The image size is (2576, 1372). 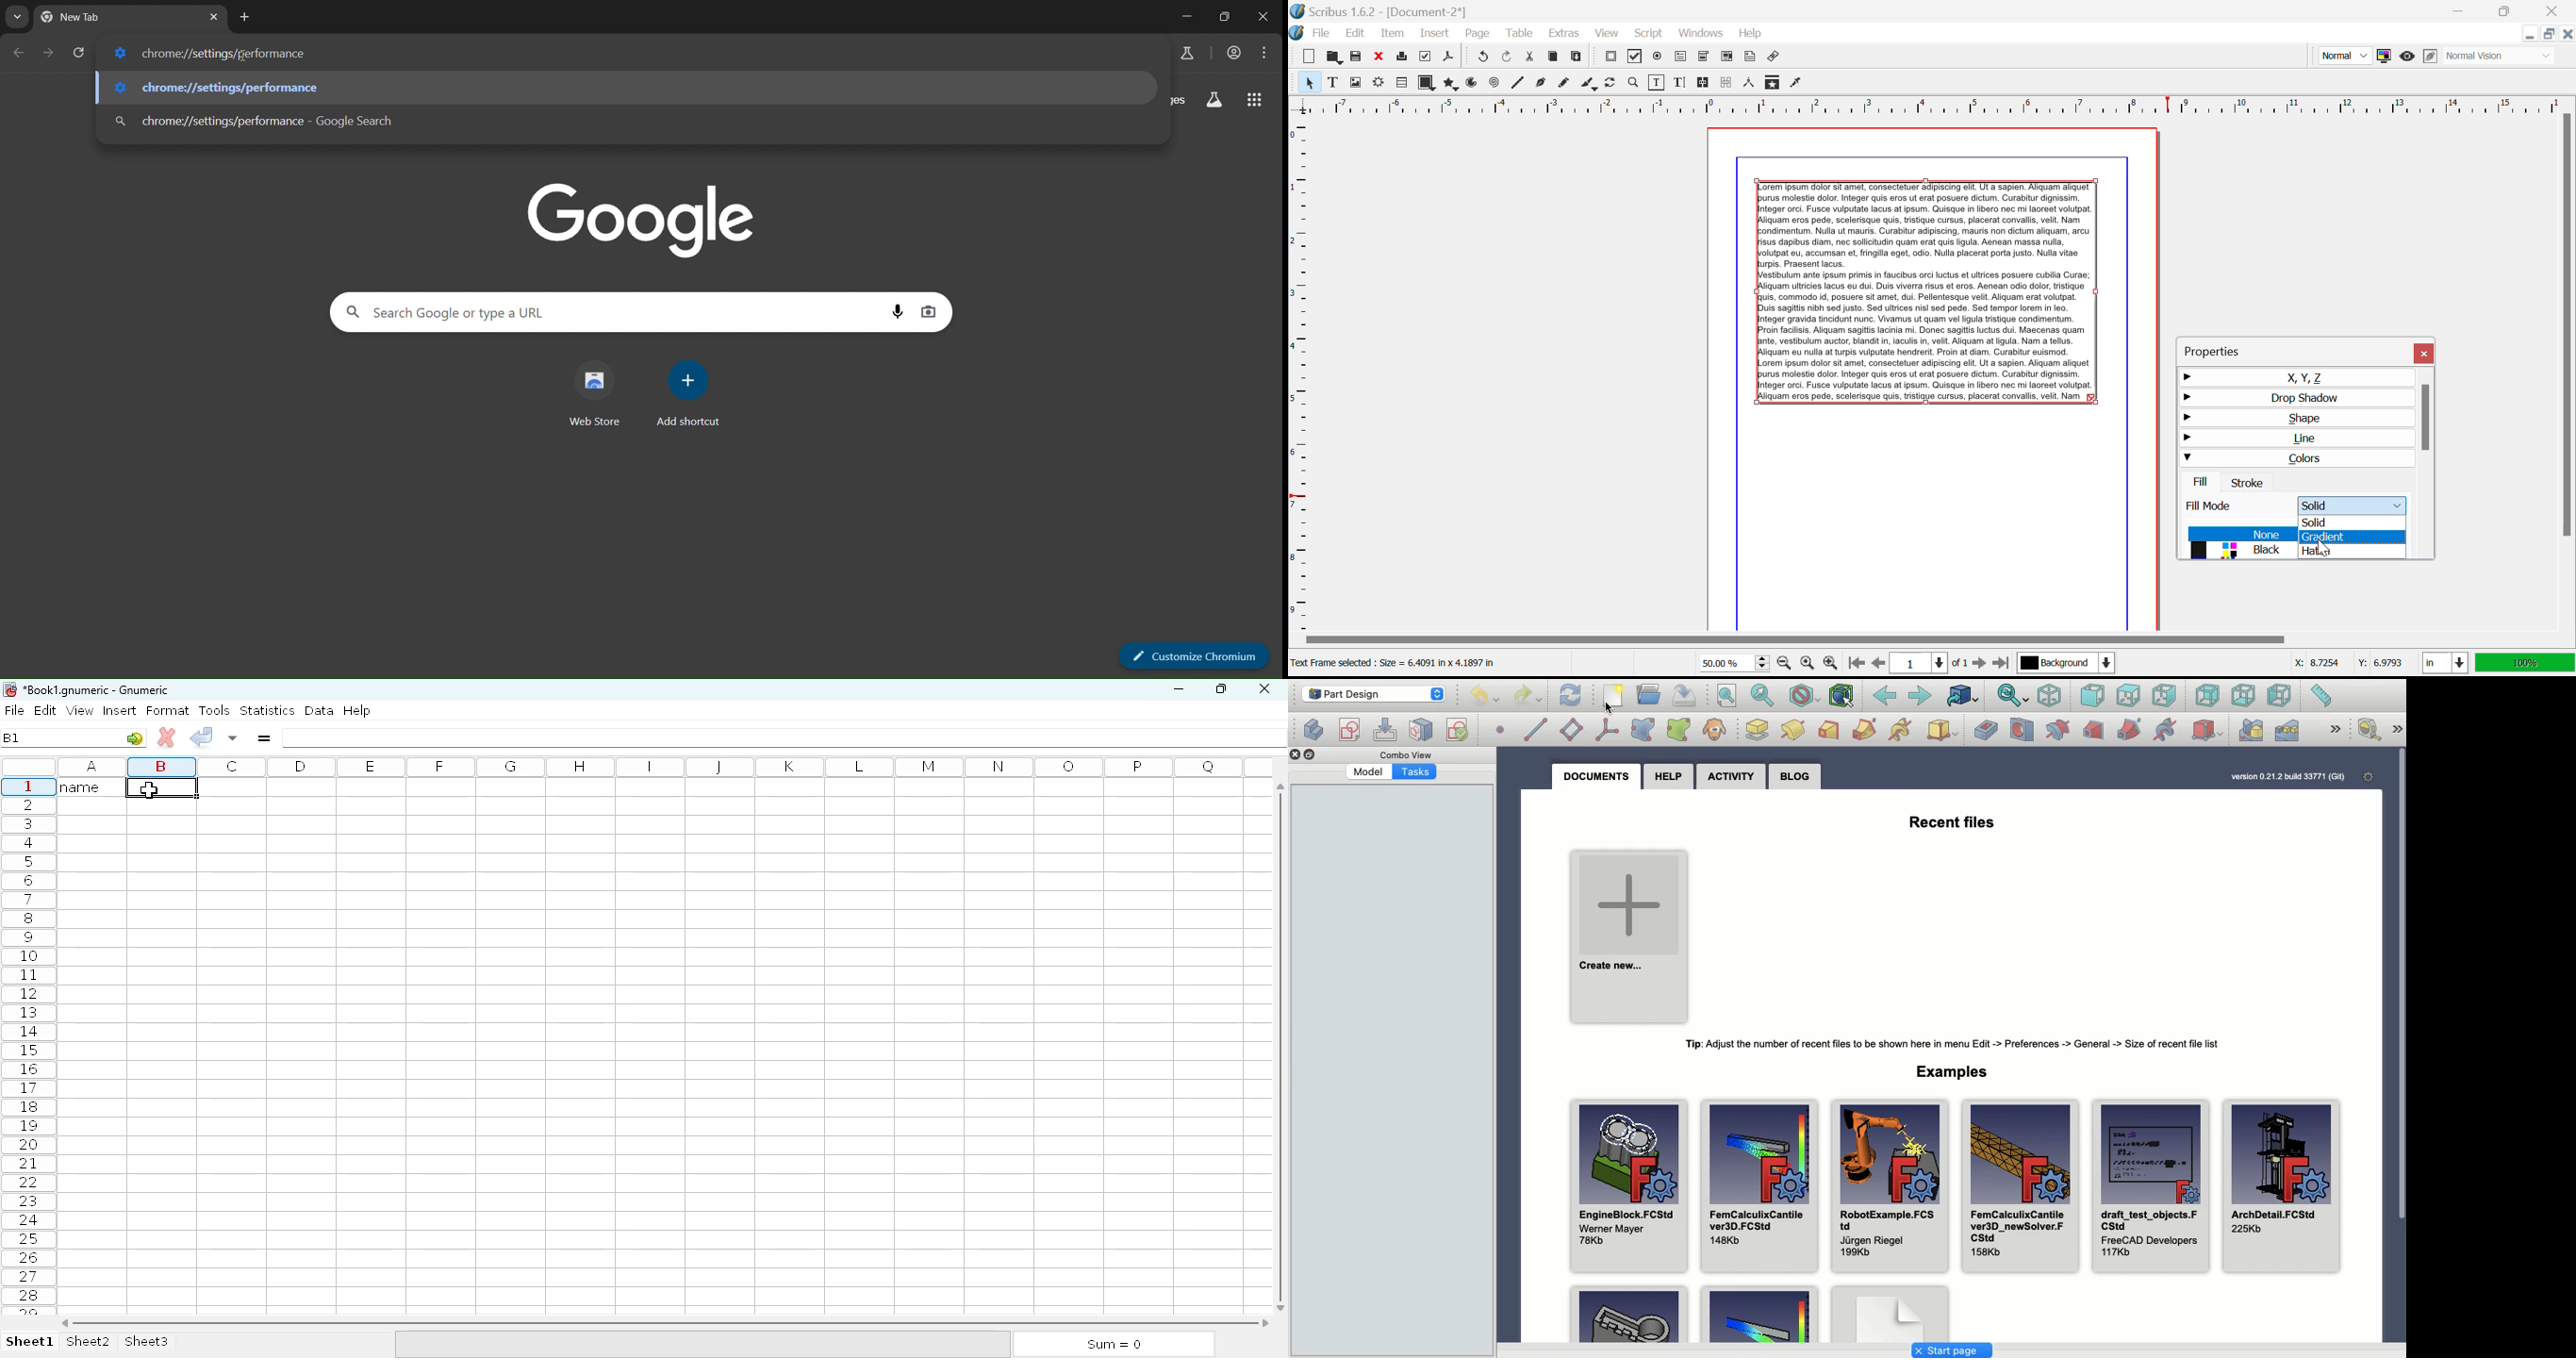 What do you see at coordinates (2294, 397) in the screenshot?
I see `Drop Shadow` at bounding box center [2294, 397].